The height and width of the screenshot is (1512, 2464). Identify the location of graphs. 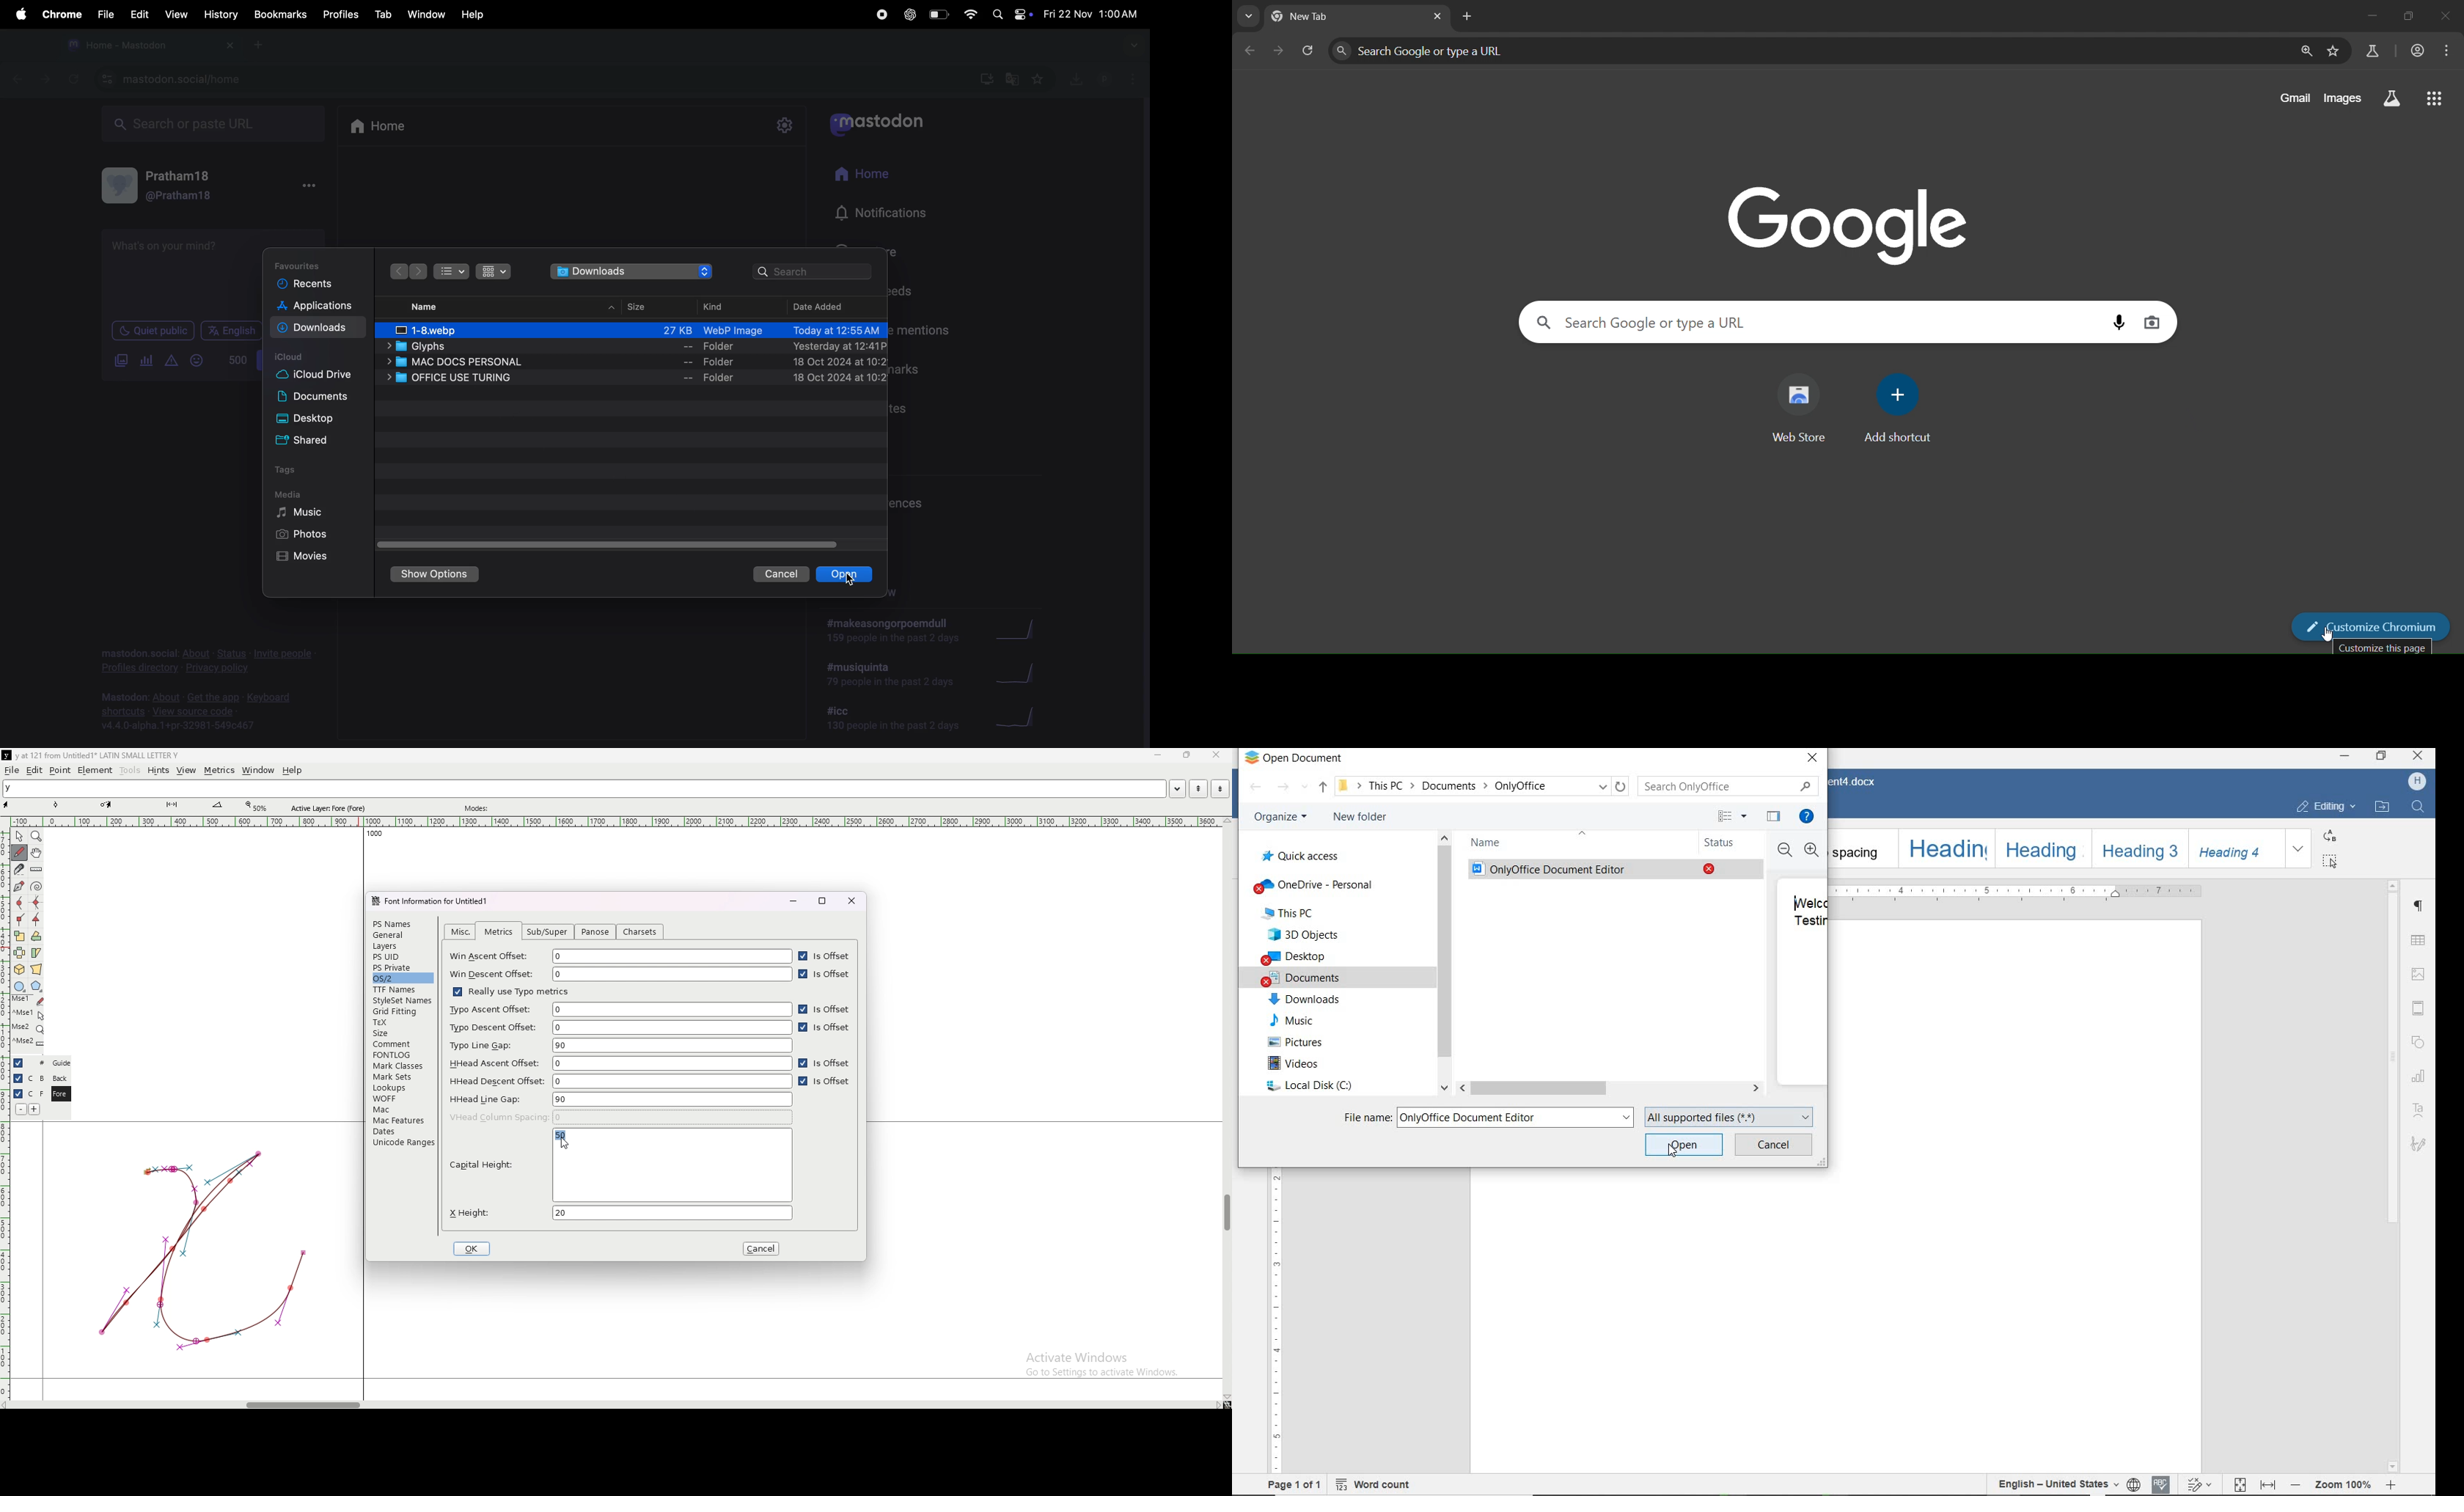
(1025, 674).